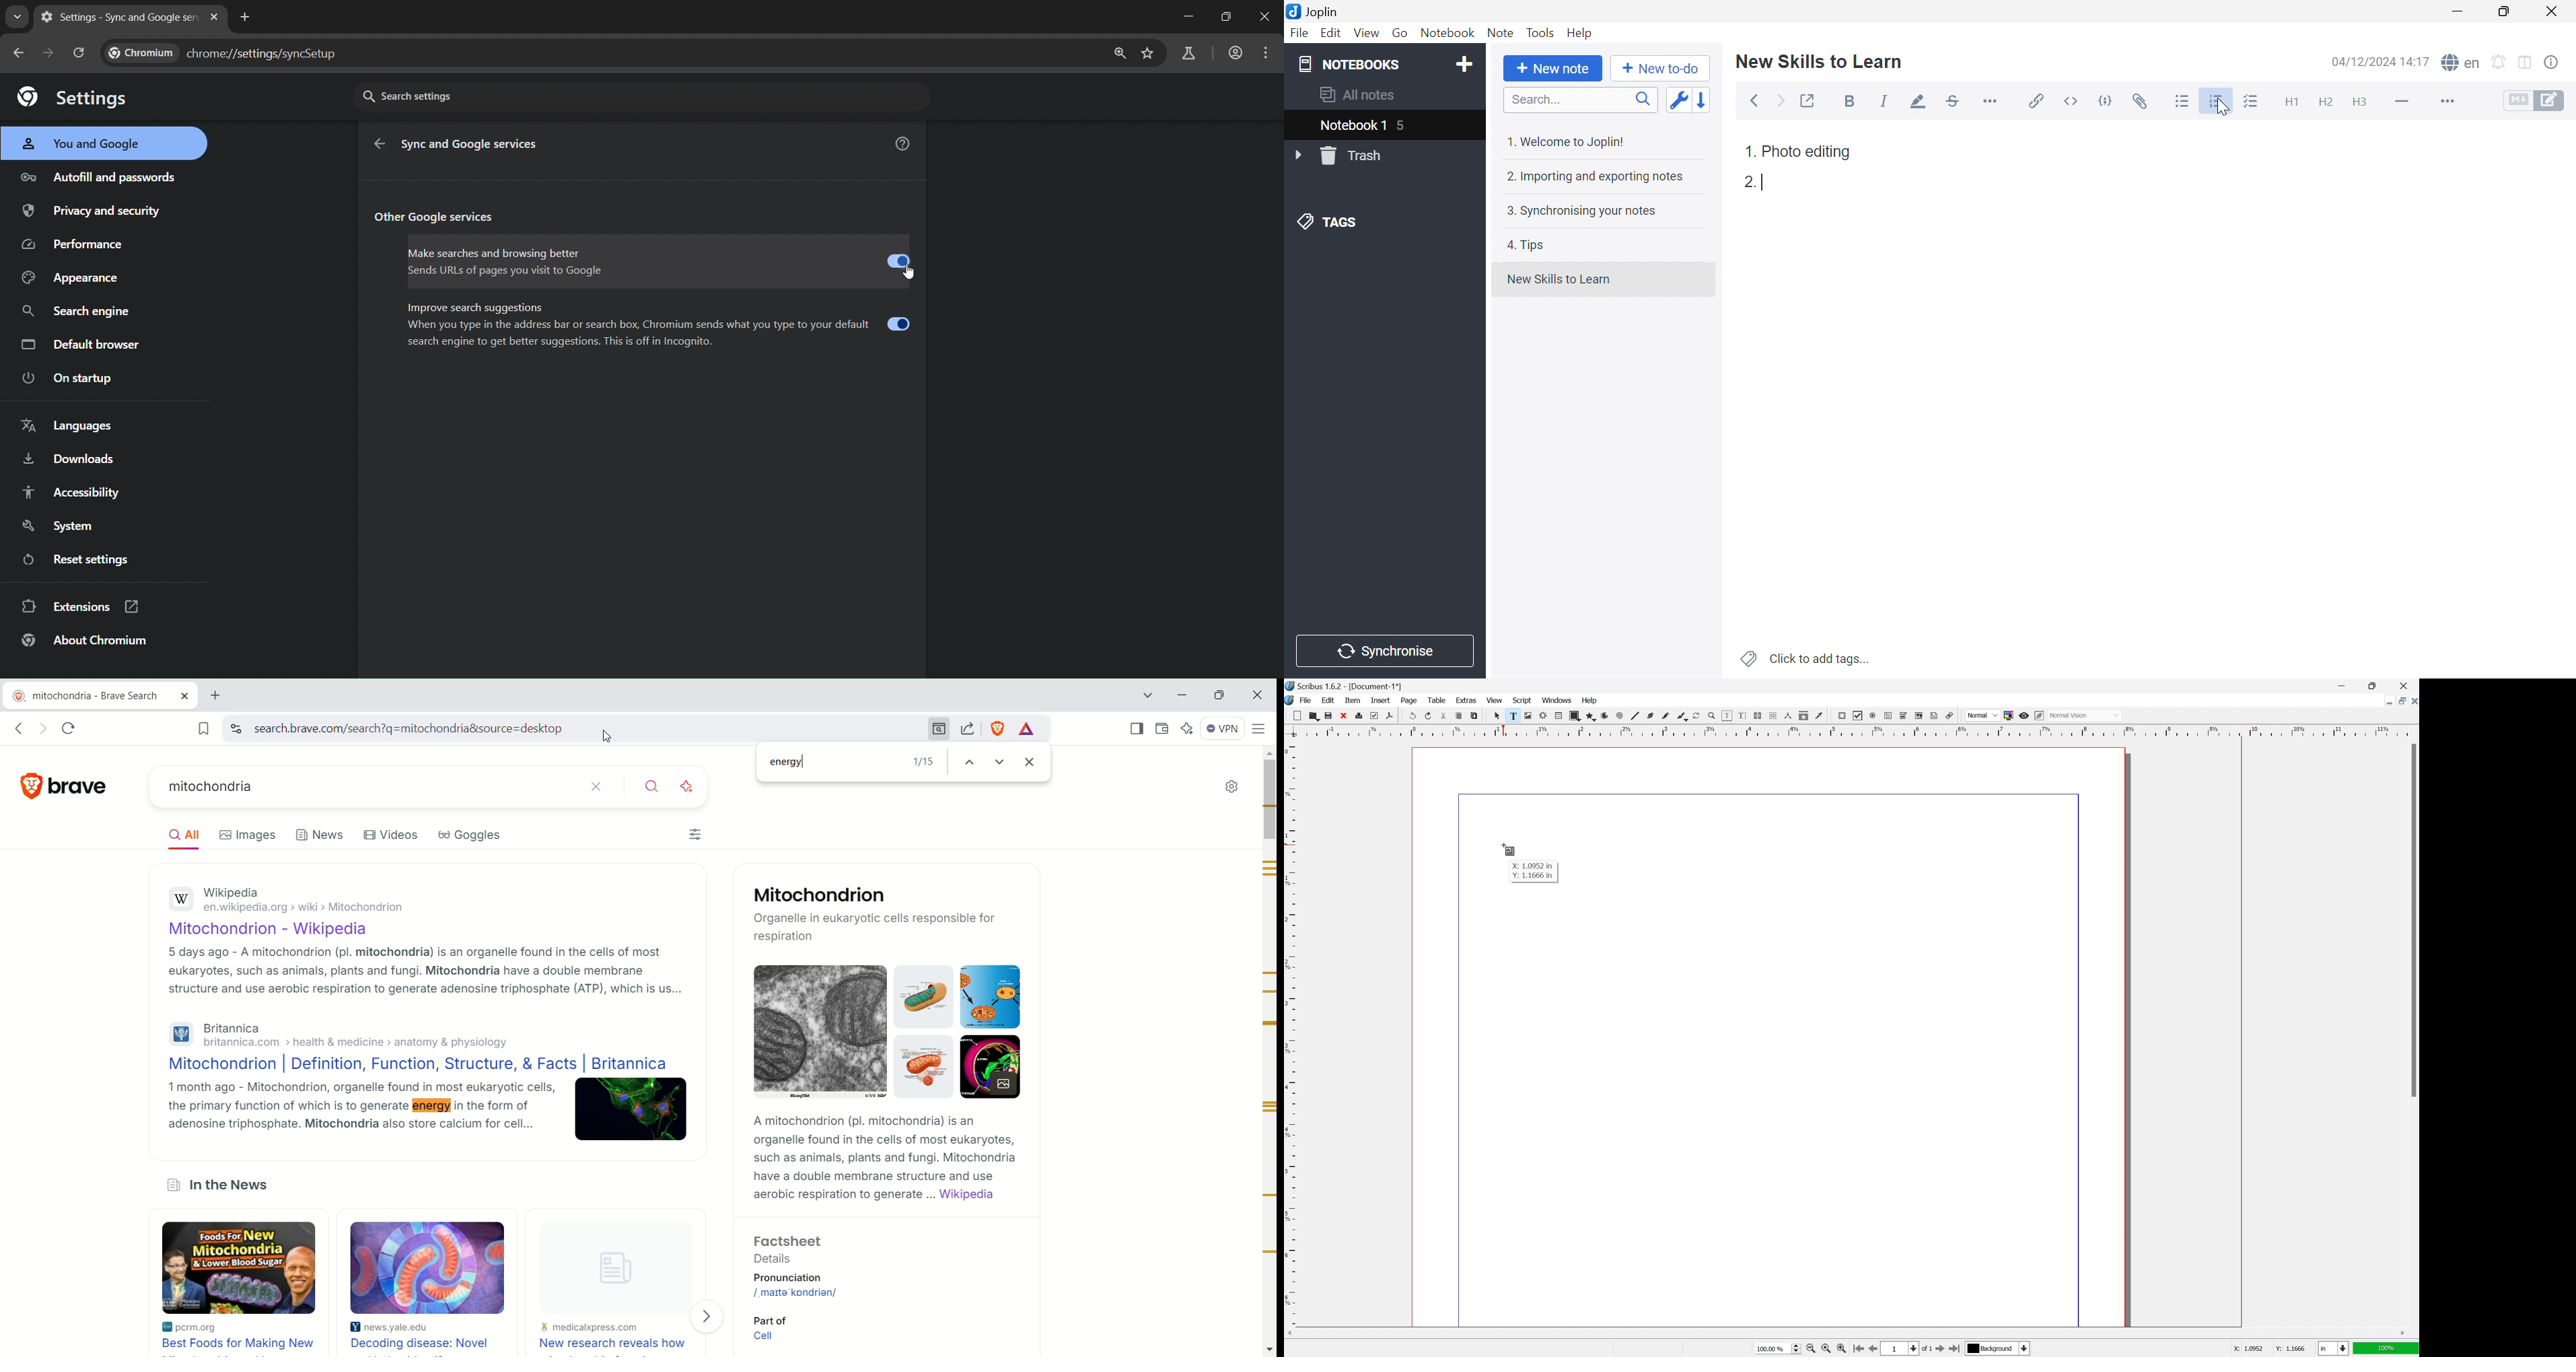 This screenshot has width=2576, height=1372. I want to click on extras, so click(1467, 700).